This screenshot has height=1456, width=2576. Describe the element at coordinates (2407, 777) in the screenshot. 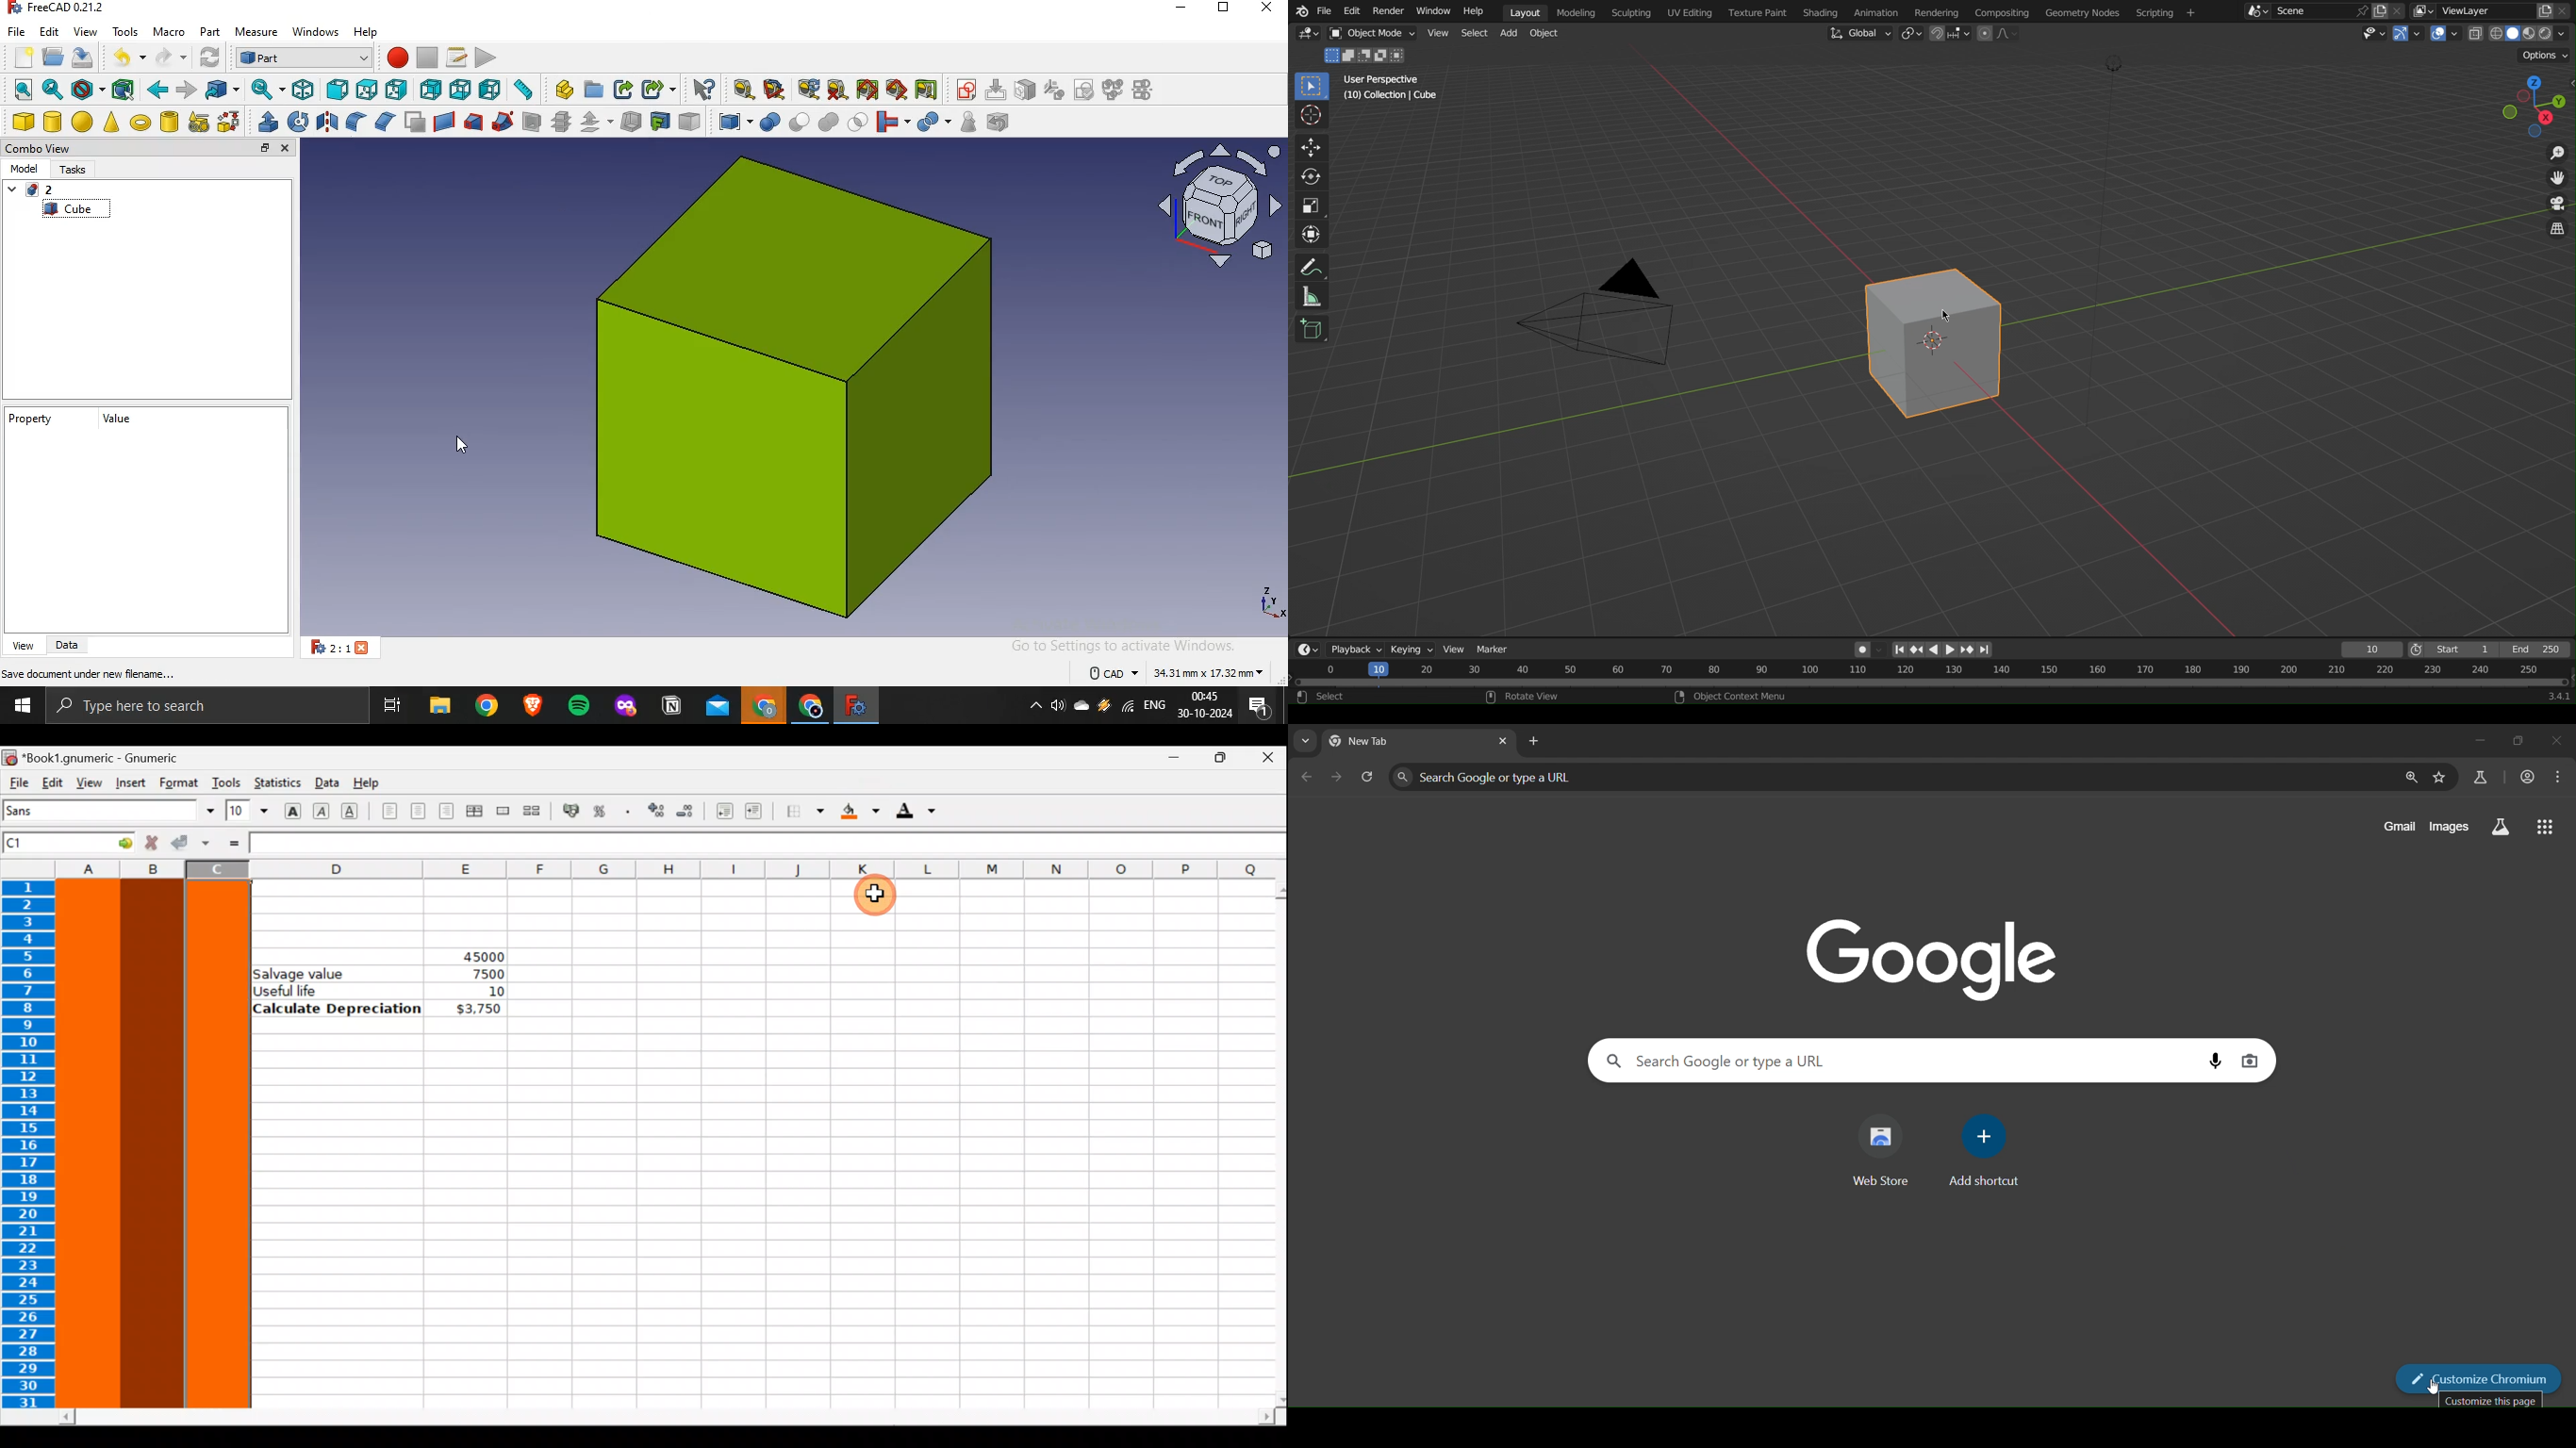

I see `zoom ` at that location.